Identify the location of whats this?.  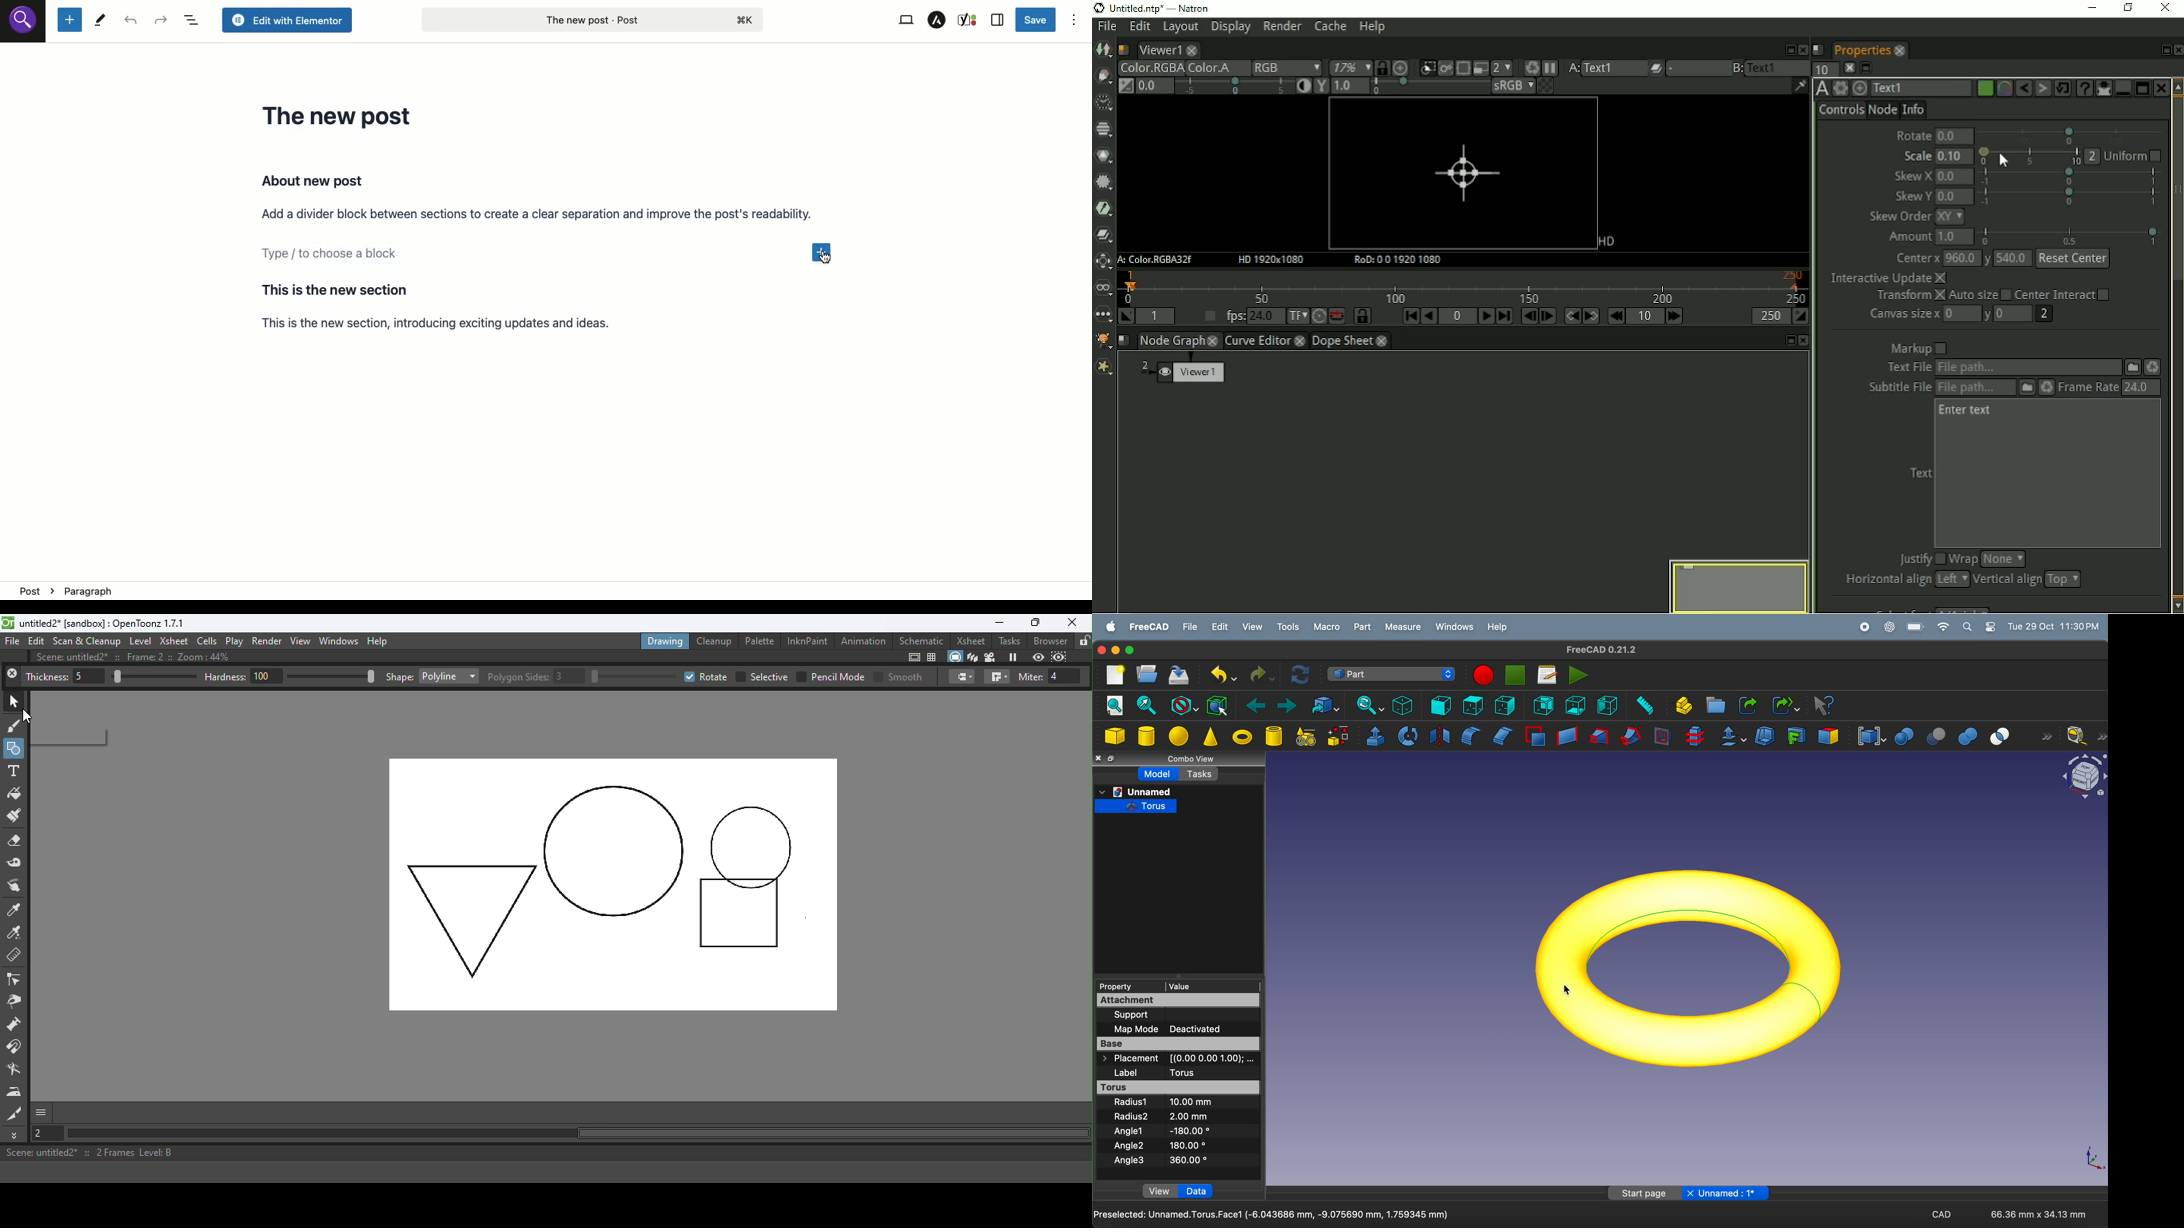
(1824, 705).